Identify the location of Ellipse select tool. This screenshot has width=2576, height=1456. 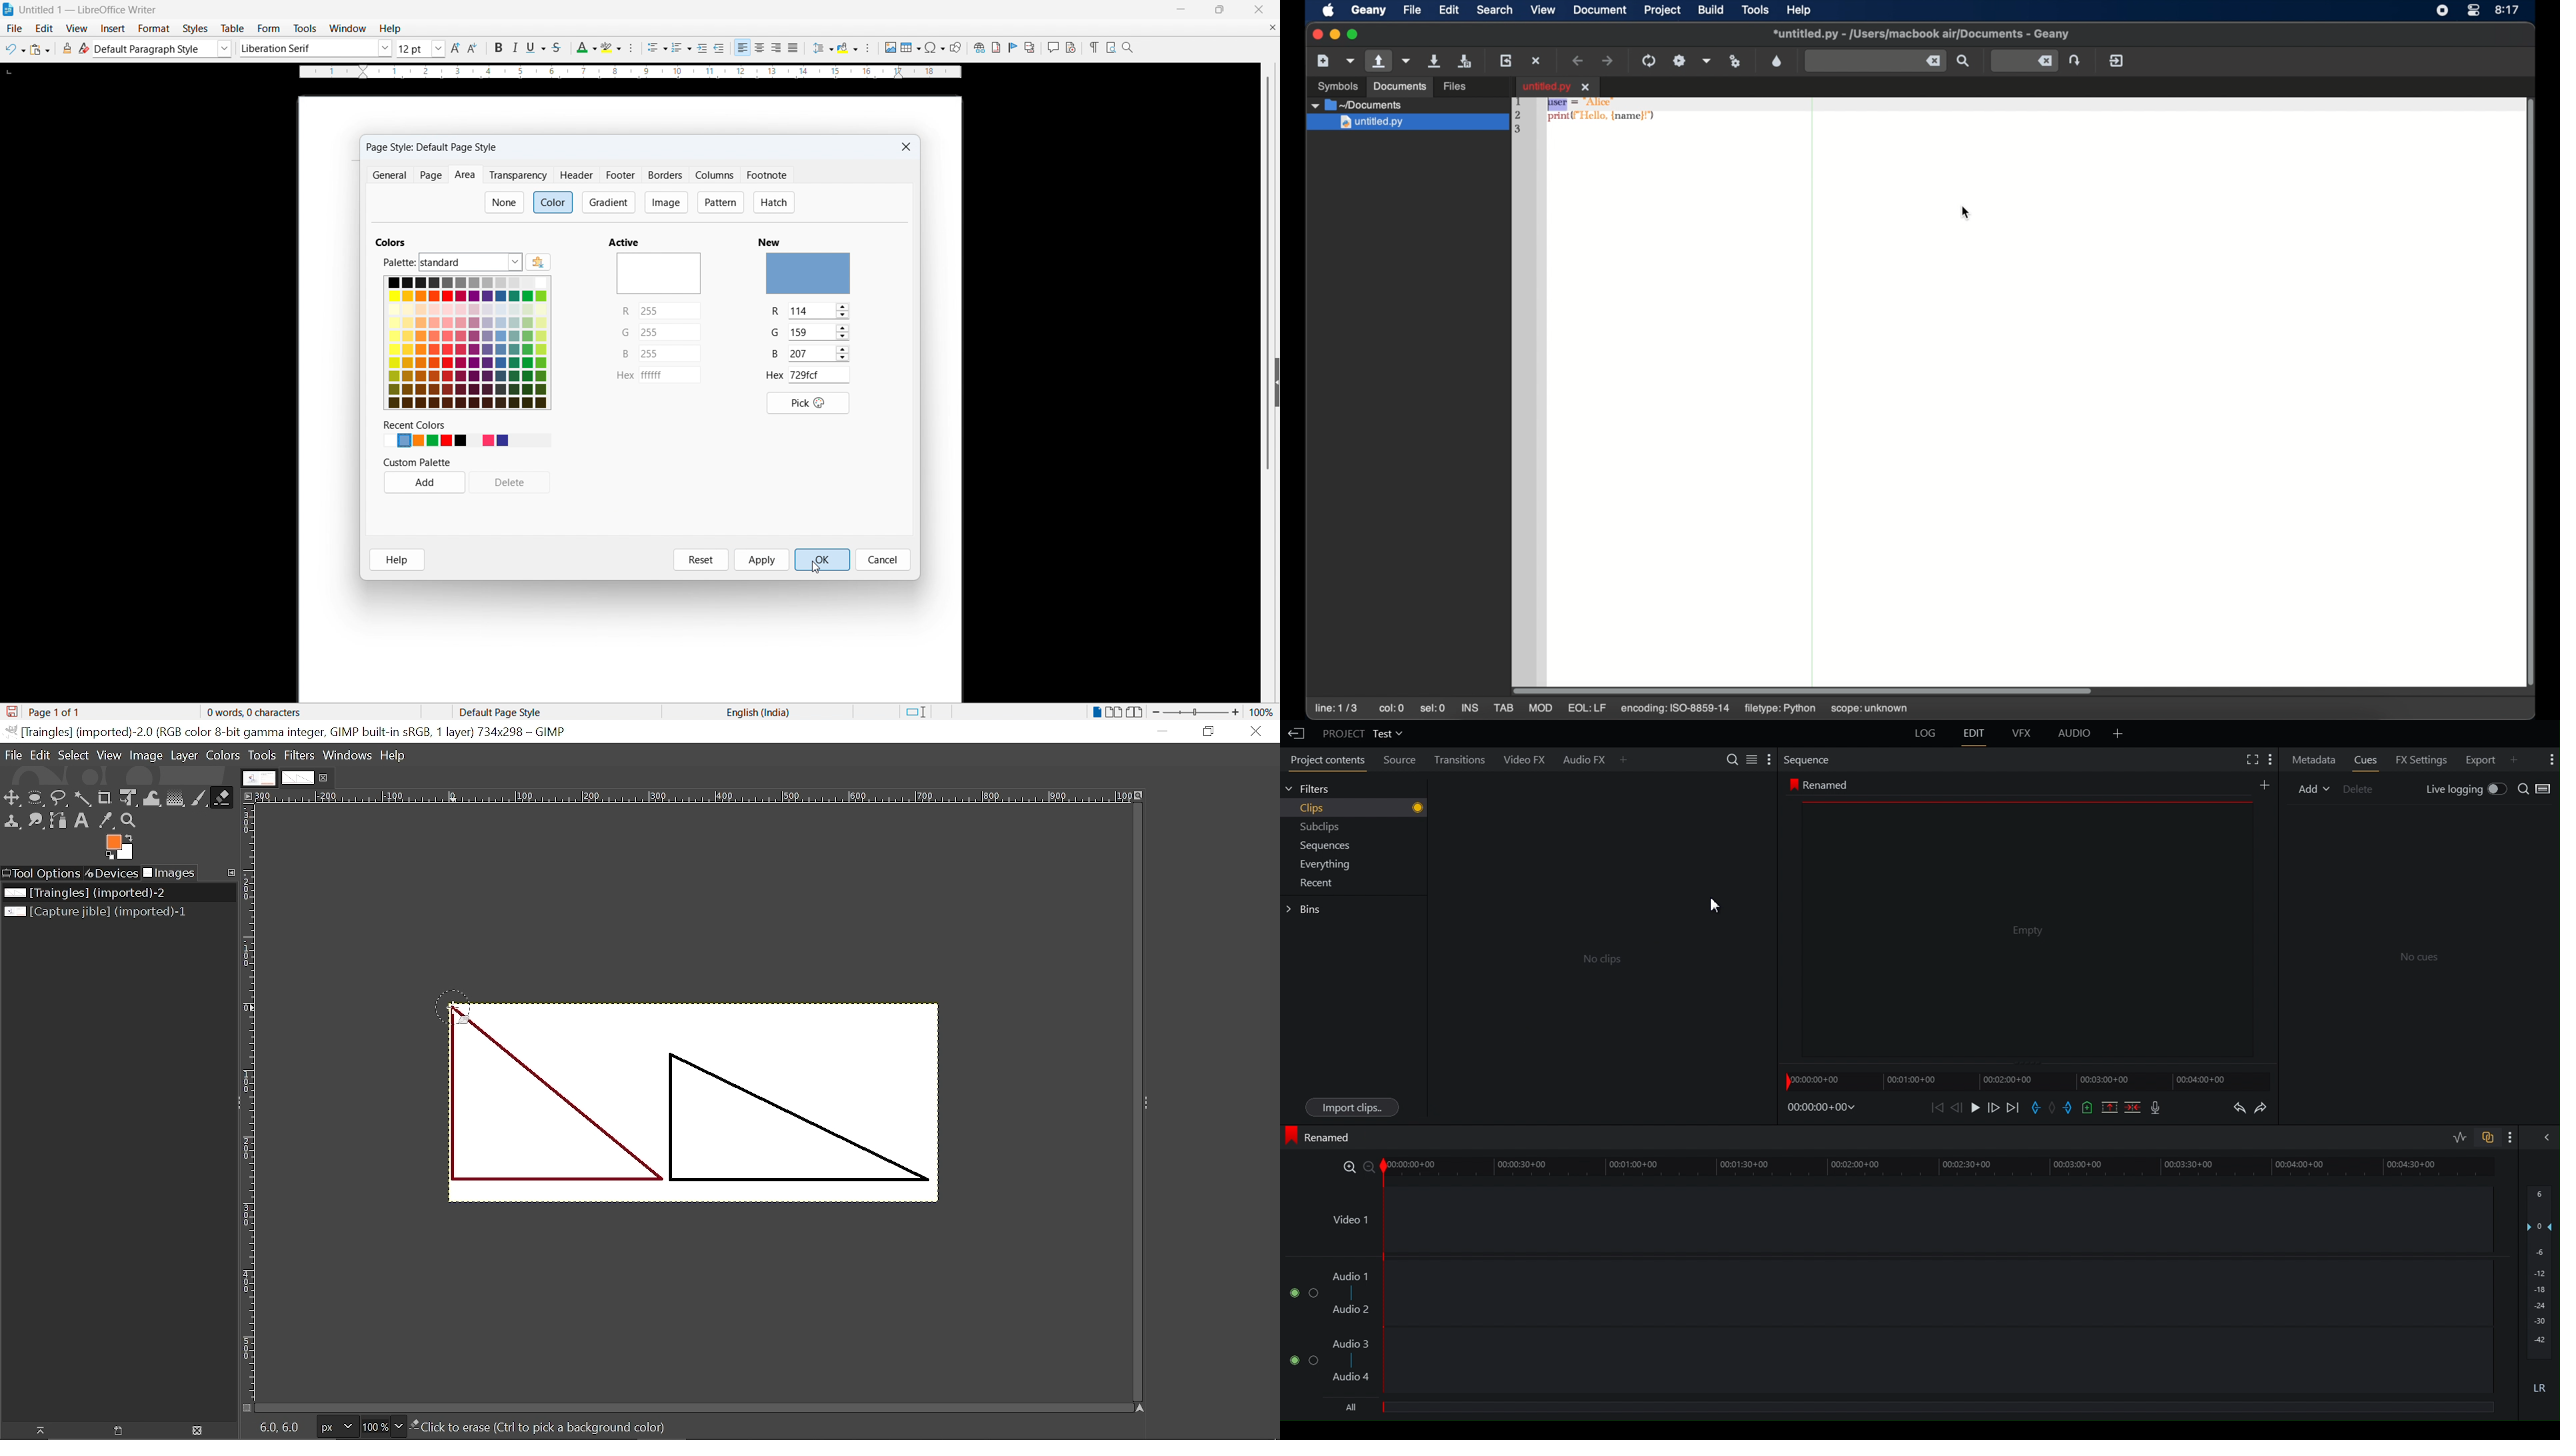
(35, 798).